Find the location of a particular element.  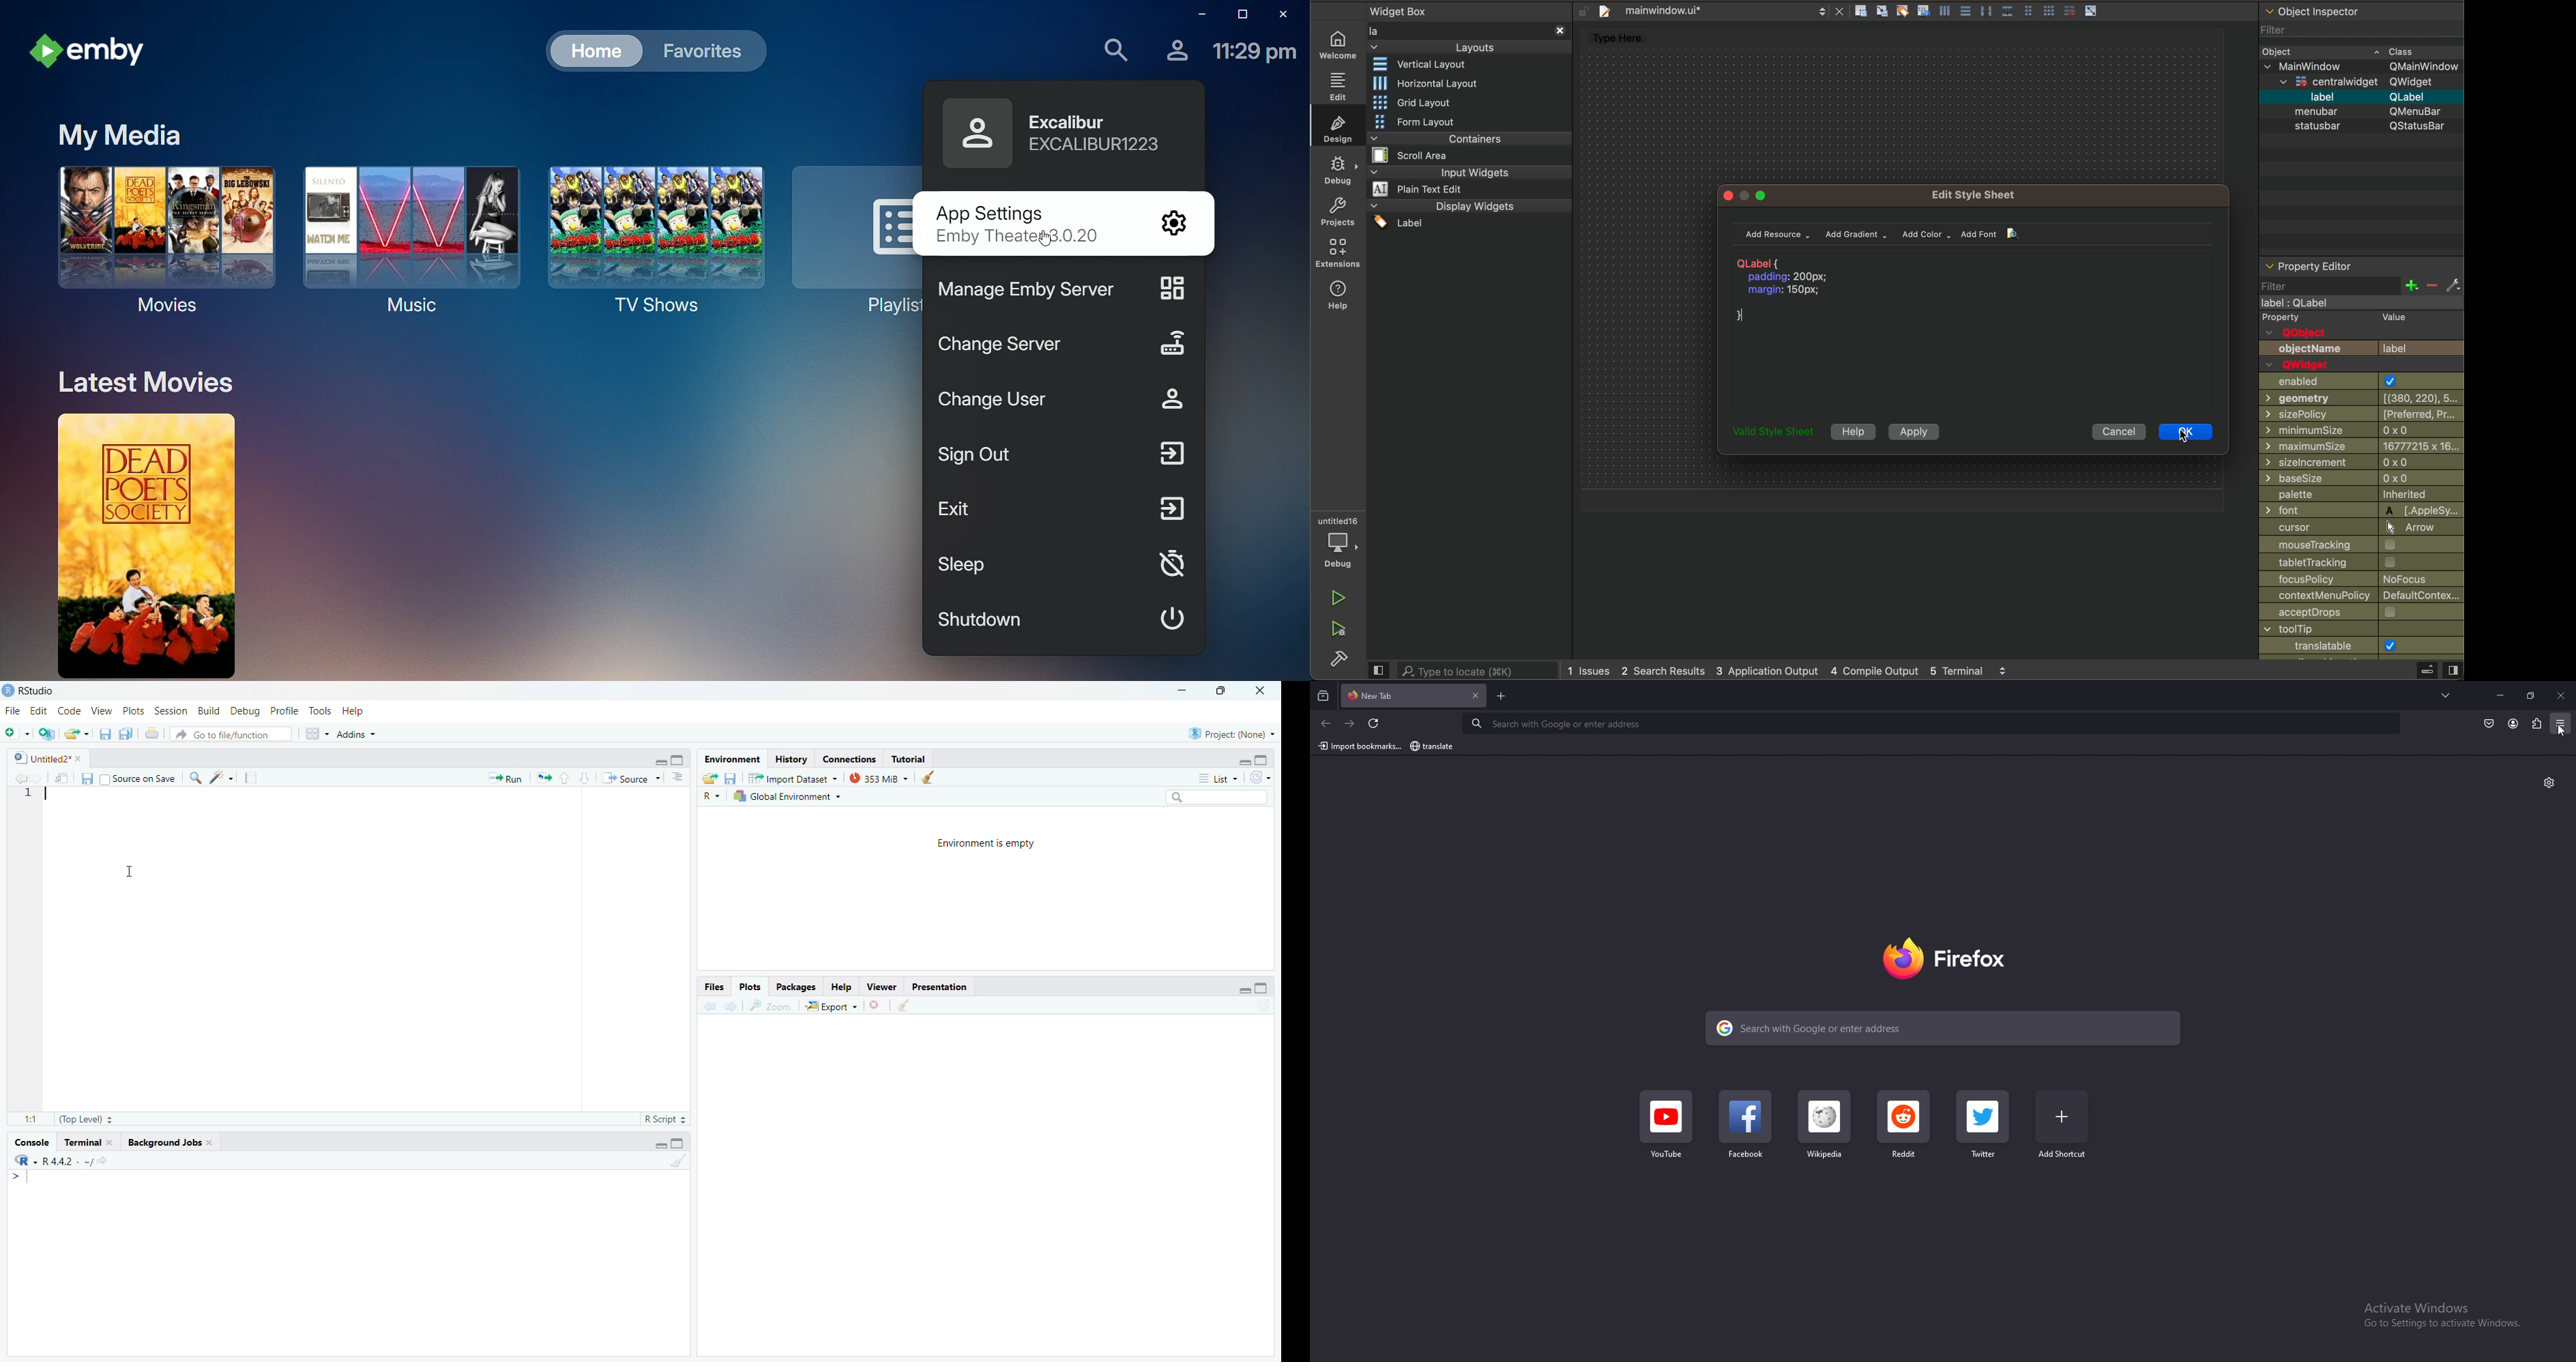

clear all plots is located at coordinates (907, 1007).